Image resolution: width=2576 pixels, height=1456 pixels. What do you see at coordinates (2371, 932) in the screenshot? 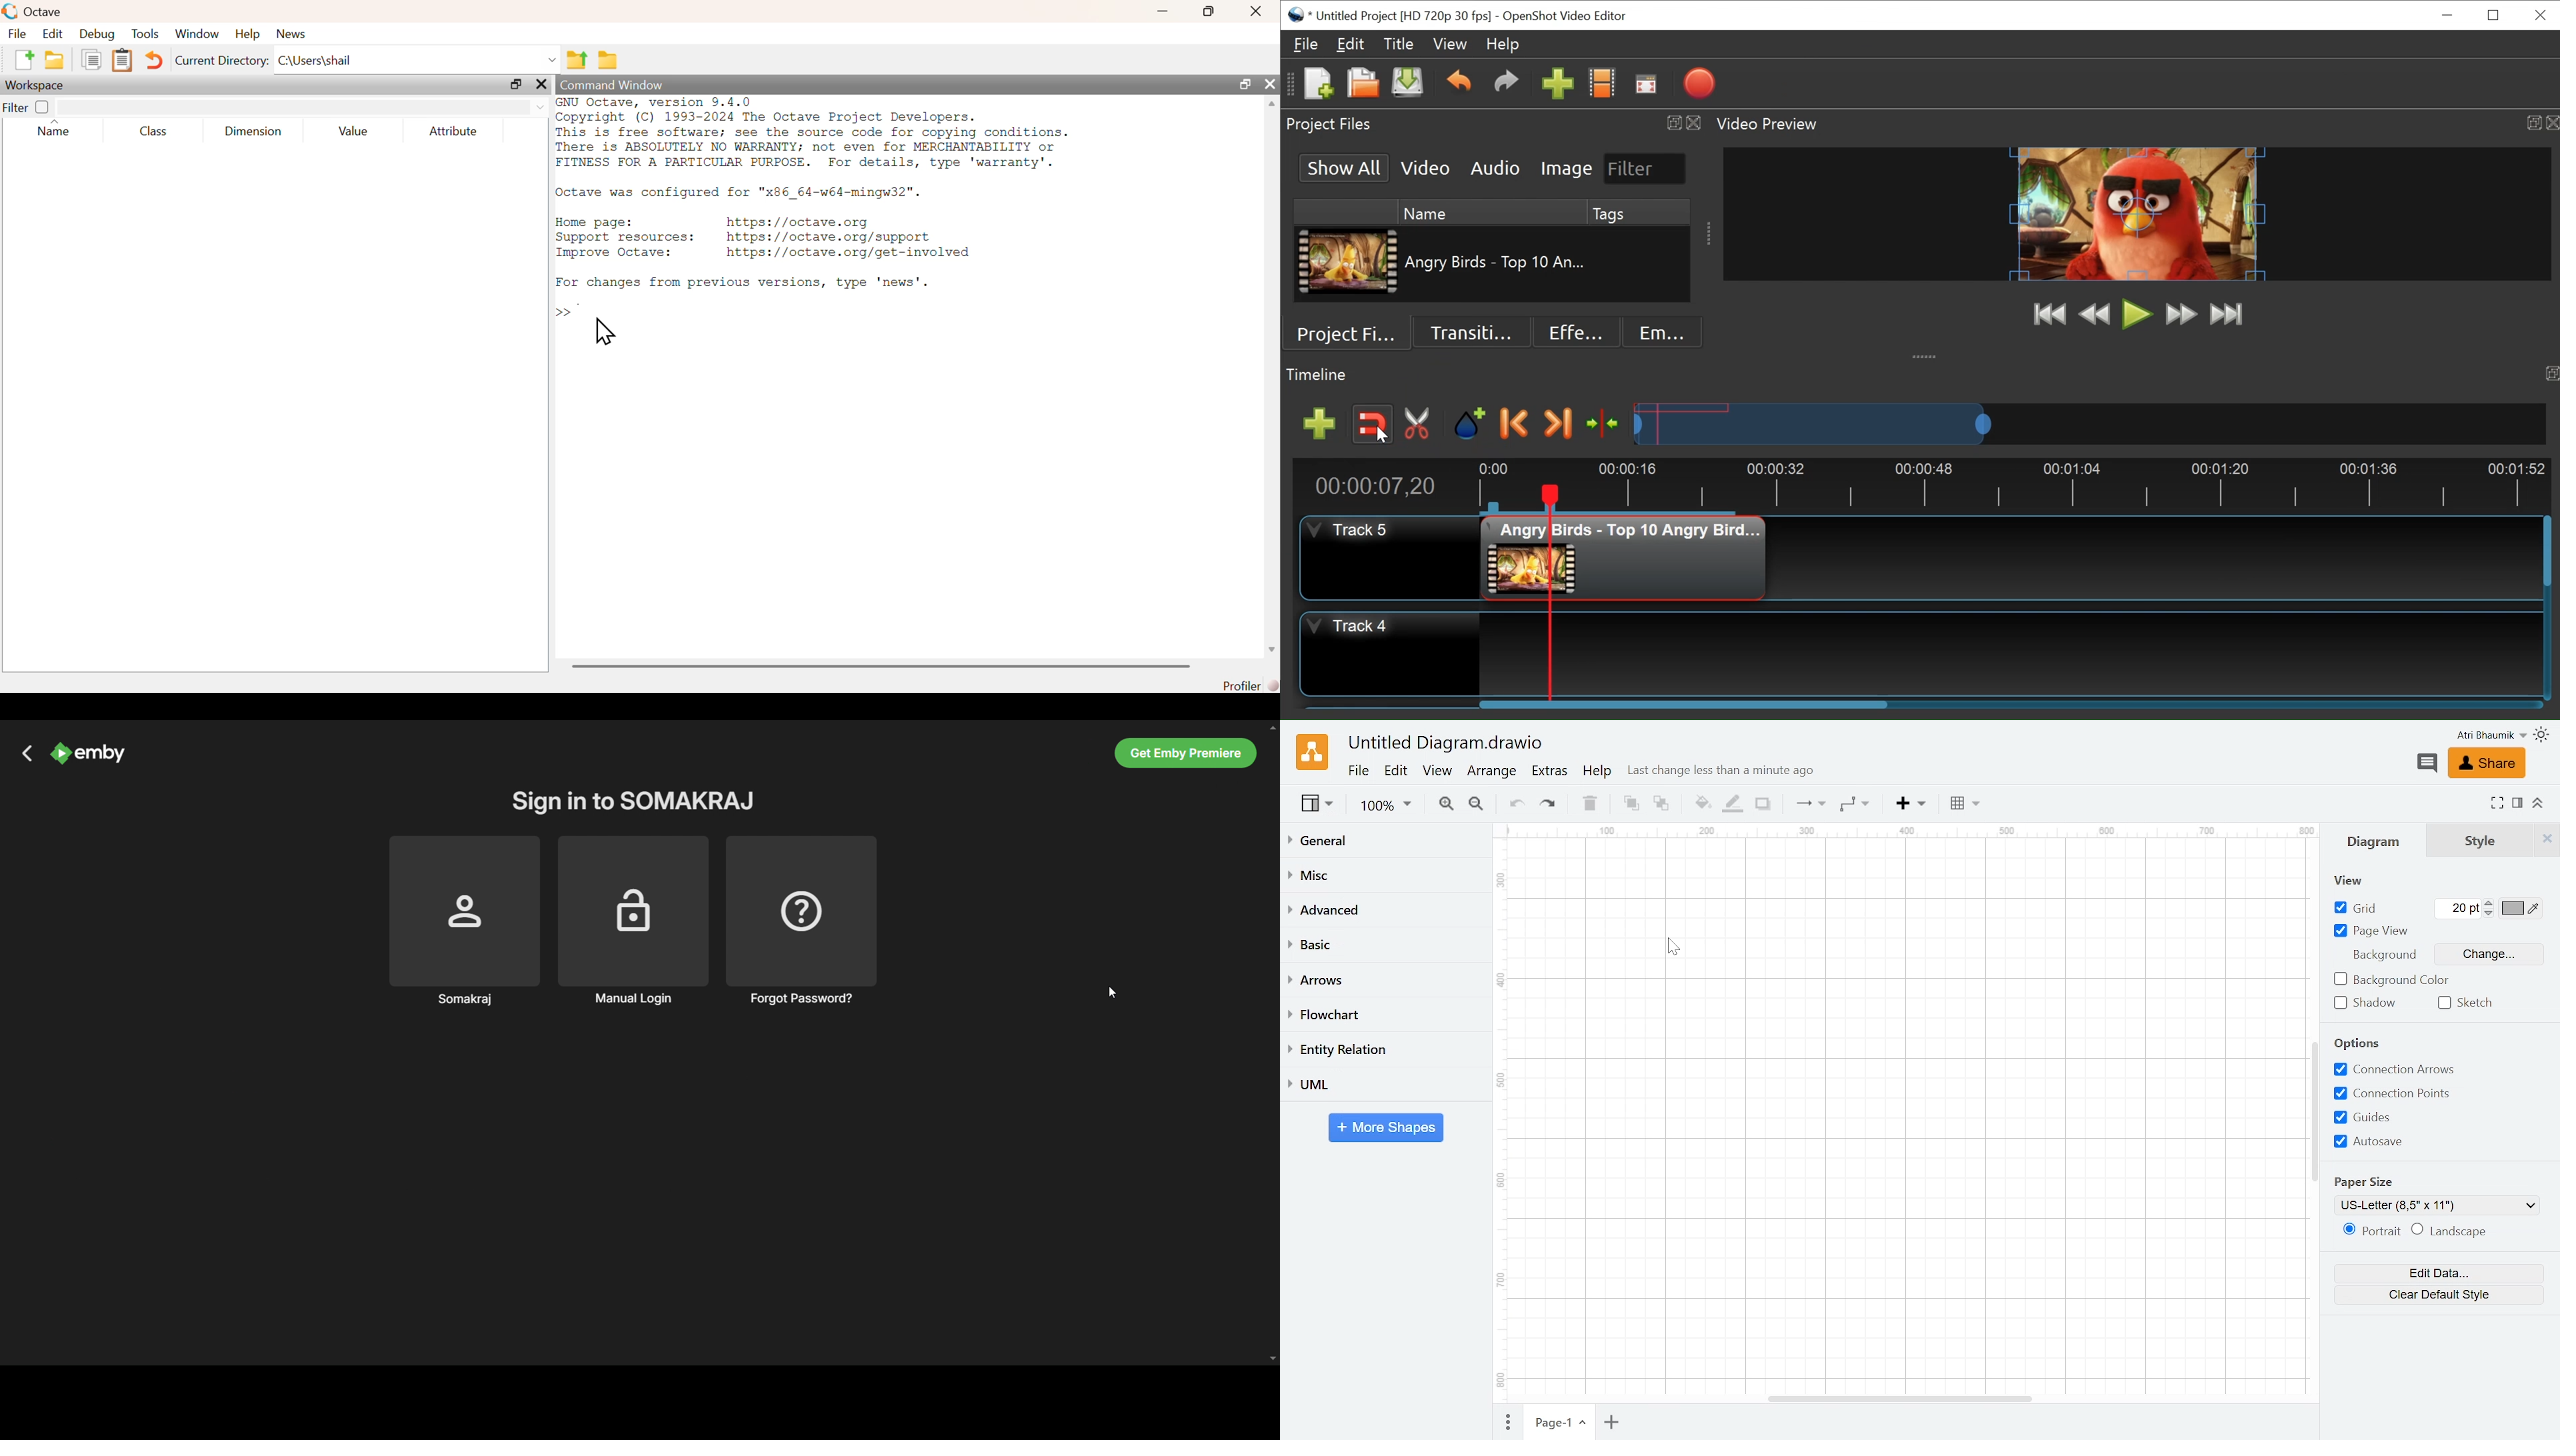
I see `page view` at bounding box center [2371, 932].